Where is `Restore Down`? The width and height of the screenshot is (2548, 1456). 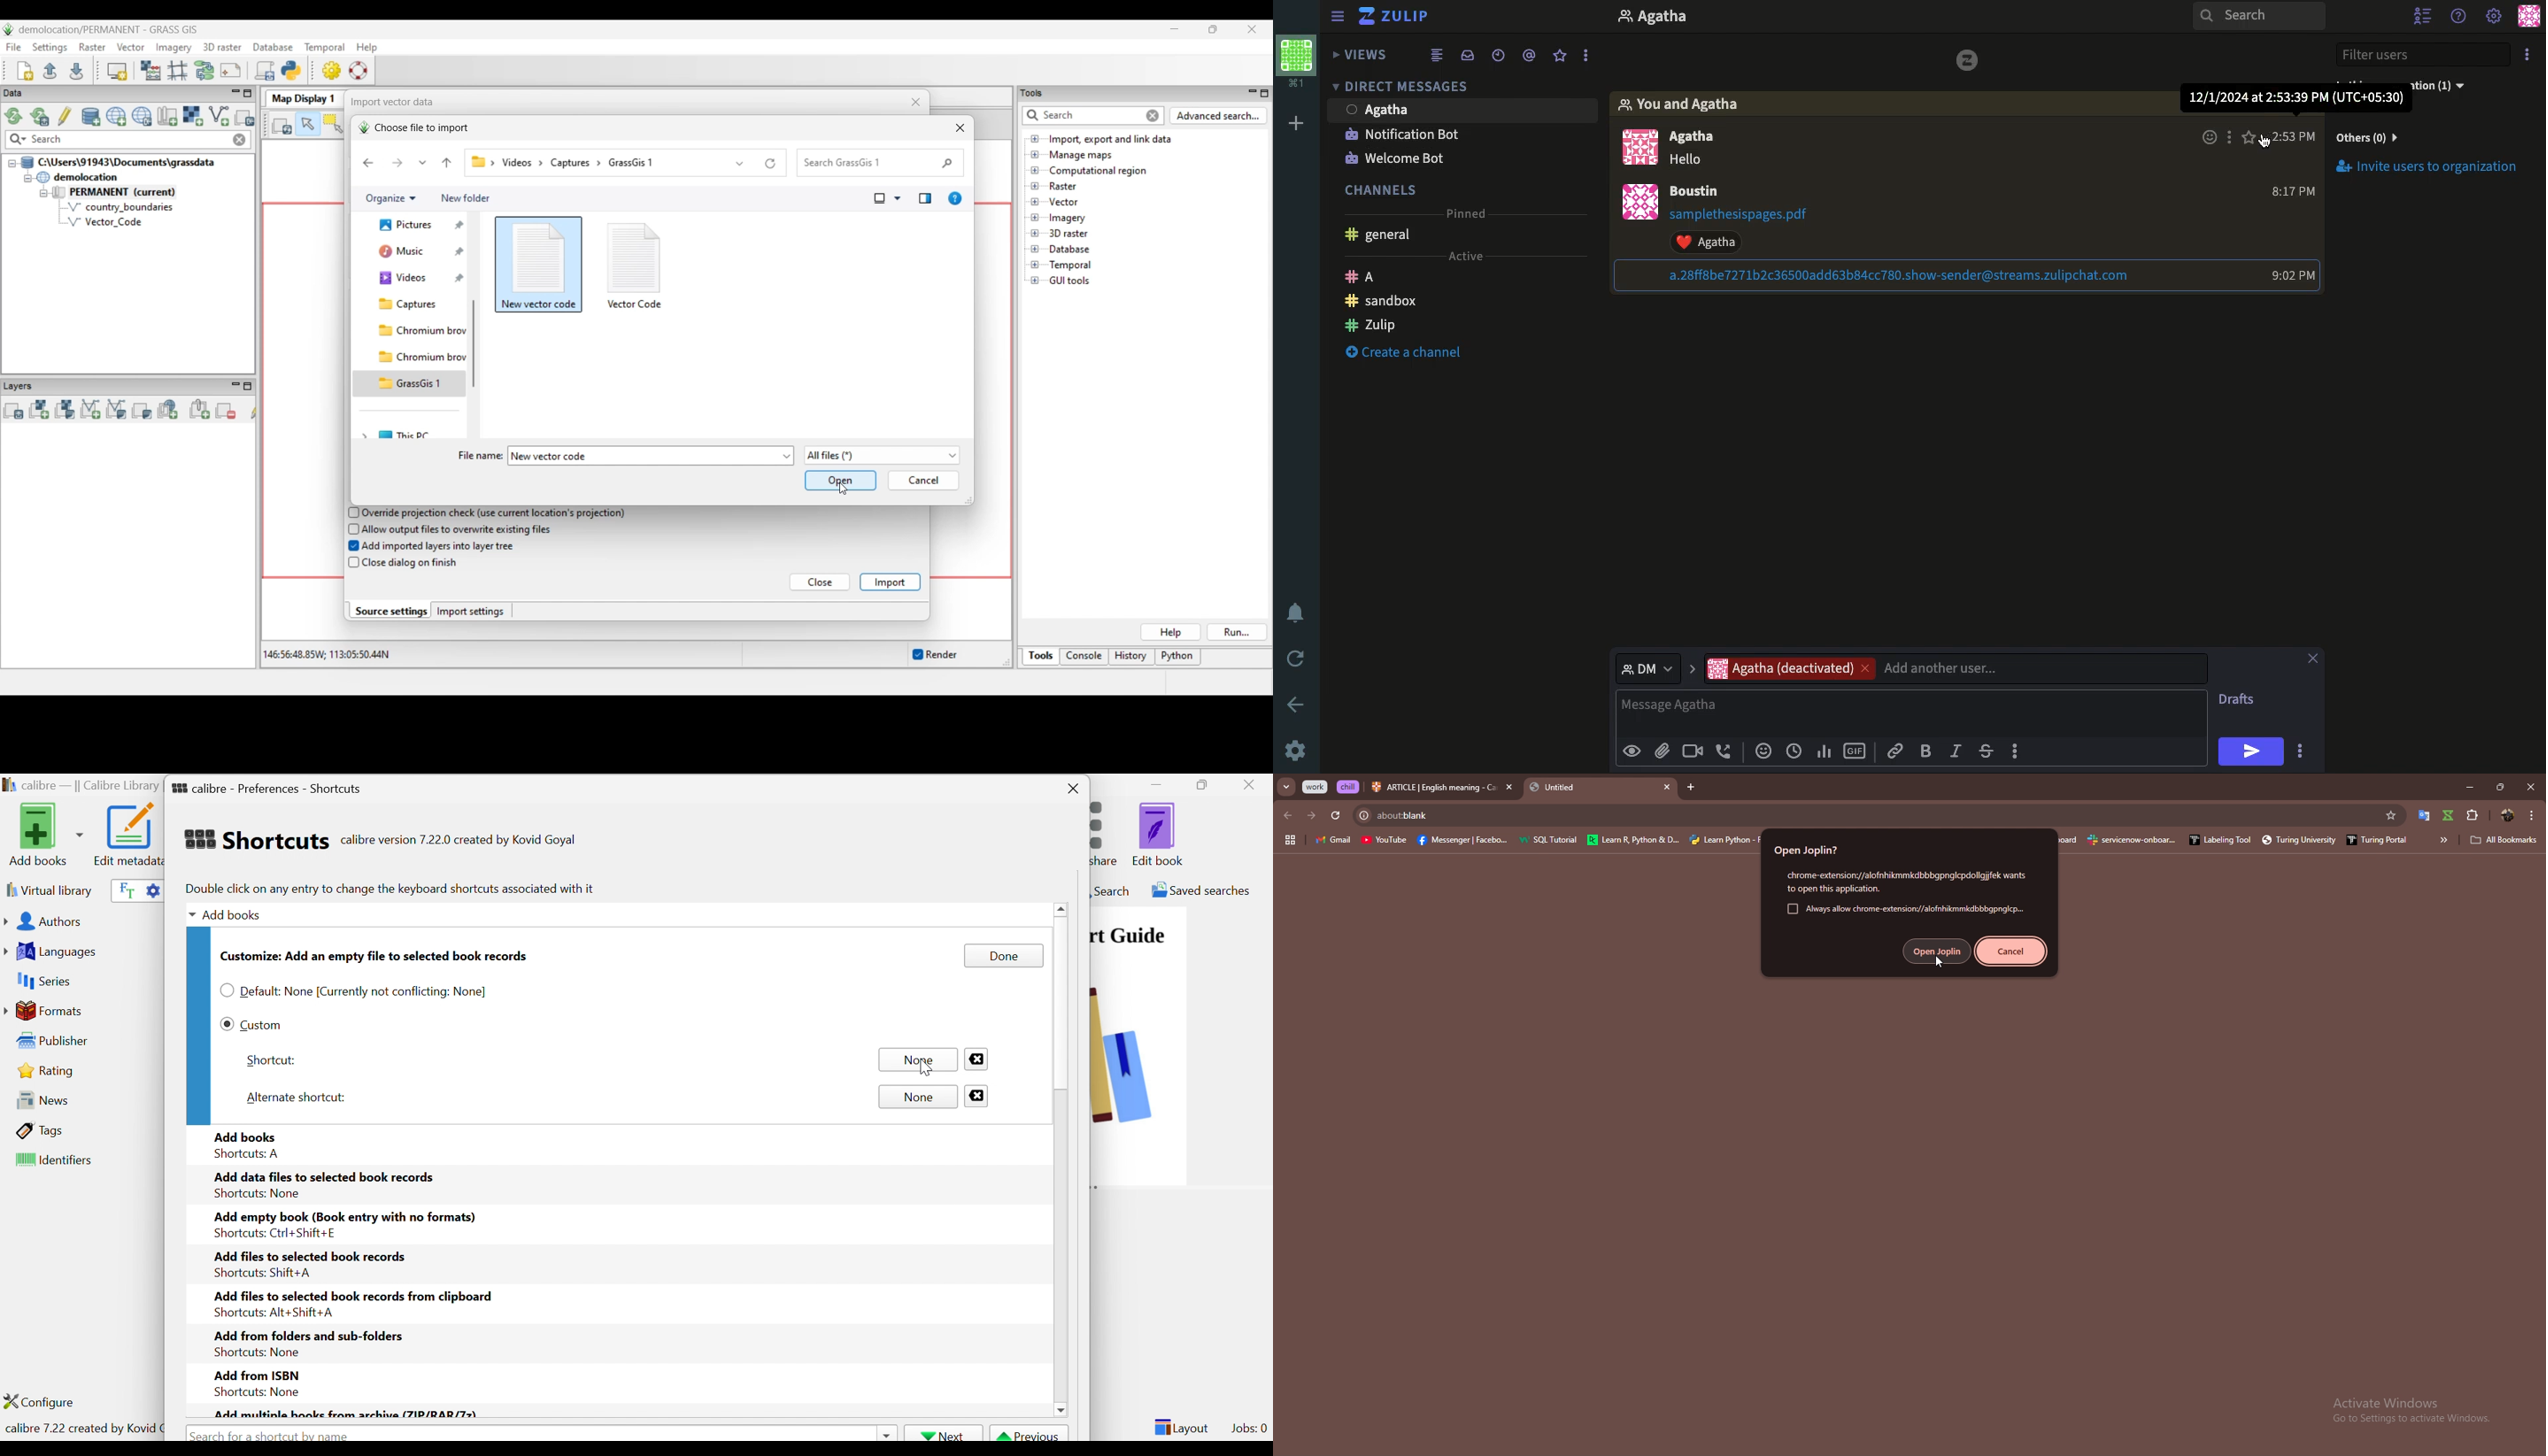
Restore Down is located at coordinates (1206, 786).